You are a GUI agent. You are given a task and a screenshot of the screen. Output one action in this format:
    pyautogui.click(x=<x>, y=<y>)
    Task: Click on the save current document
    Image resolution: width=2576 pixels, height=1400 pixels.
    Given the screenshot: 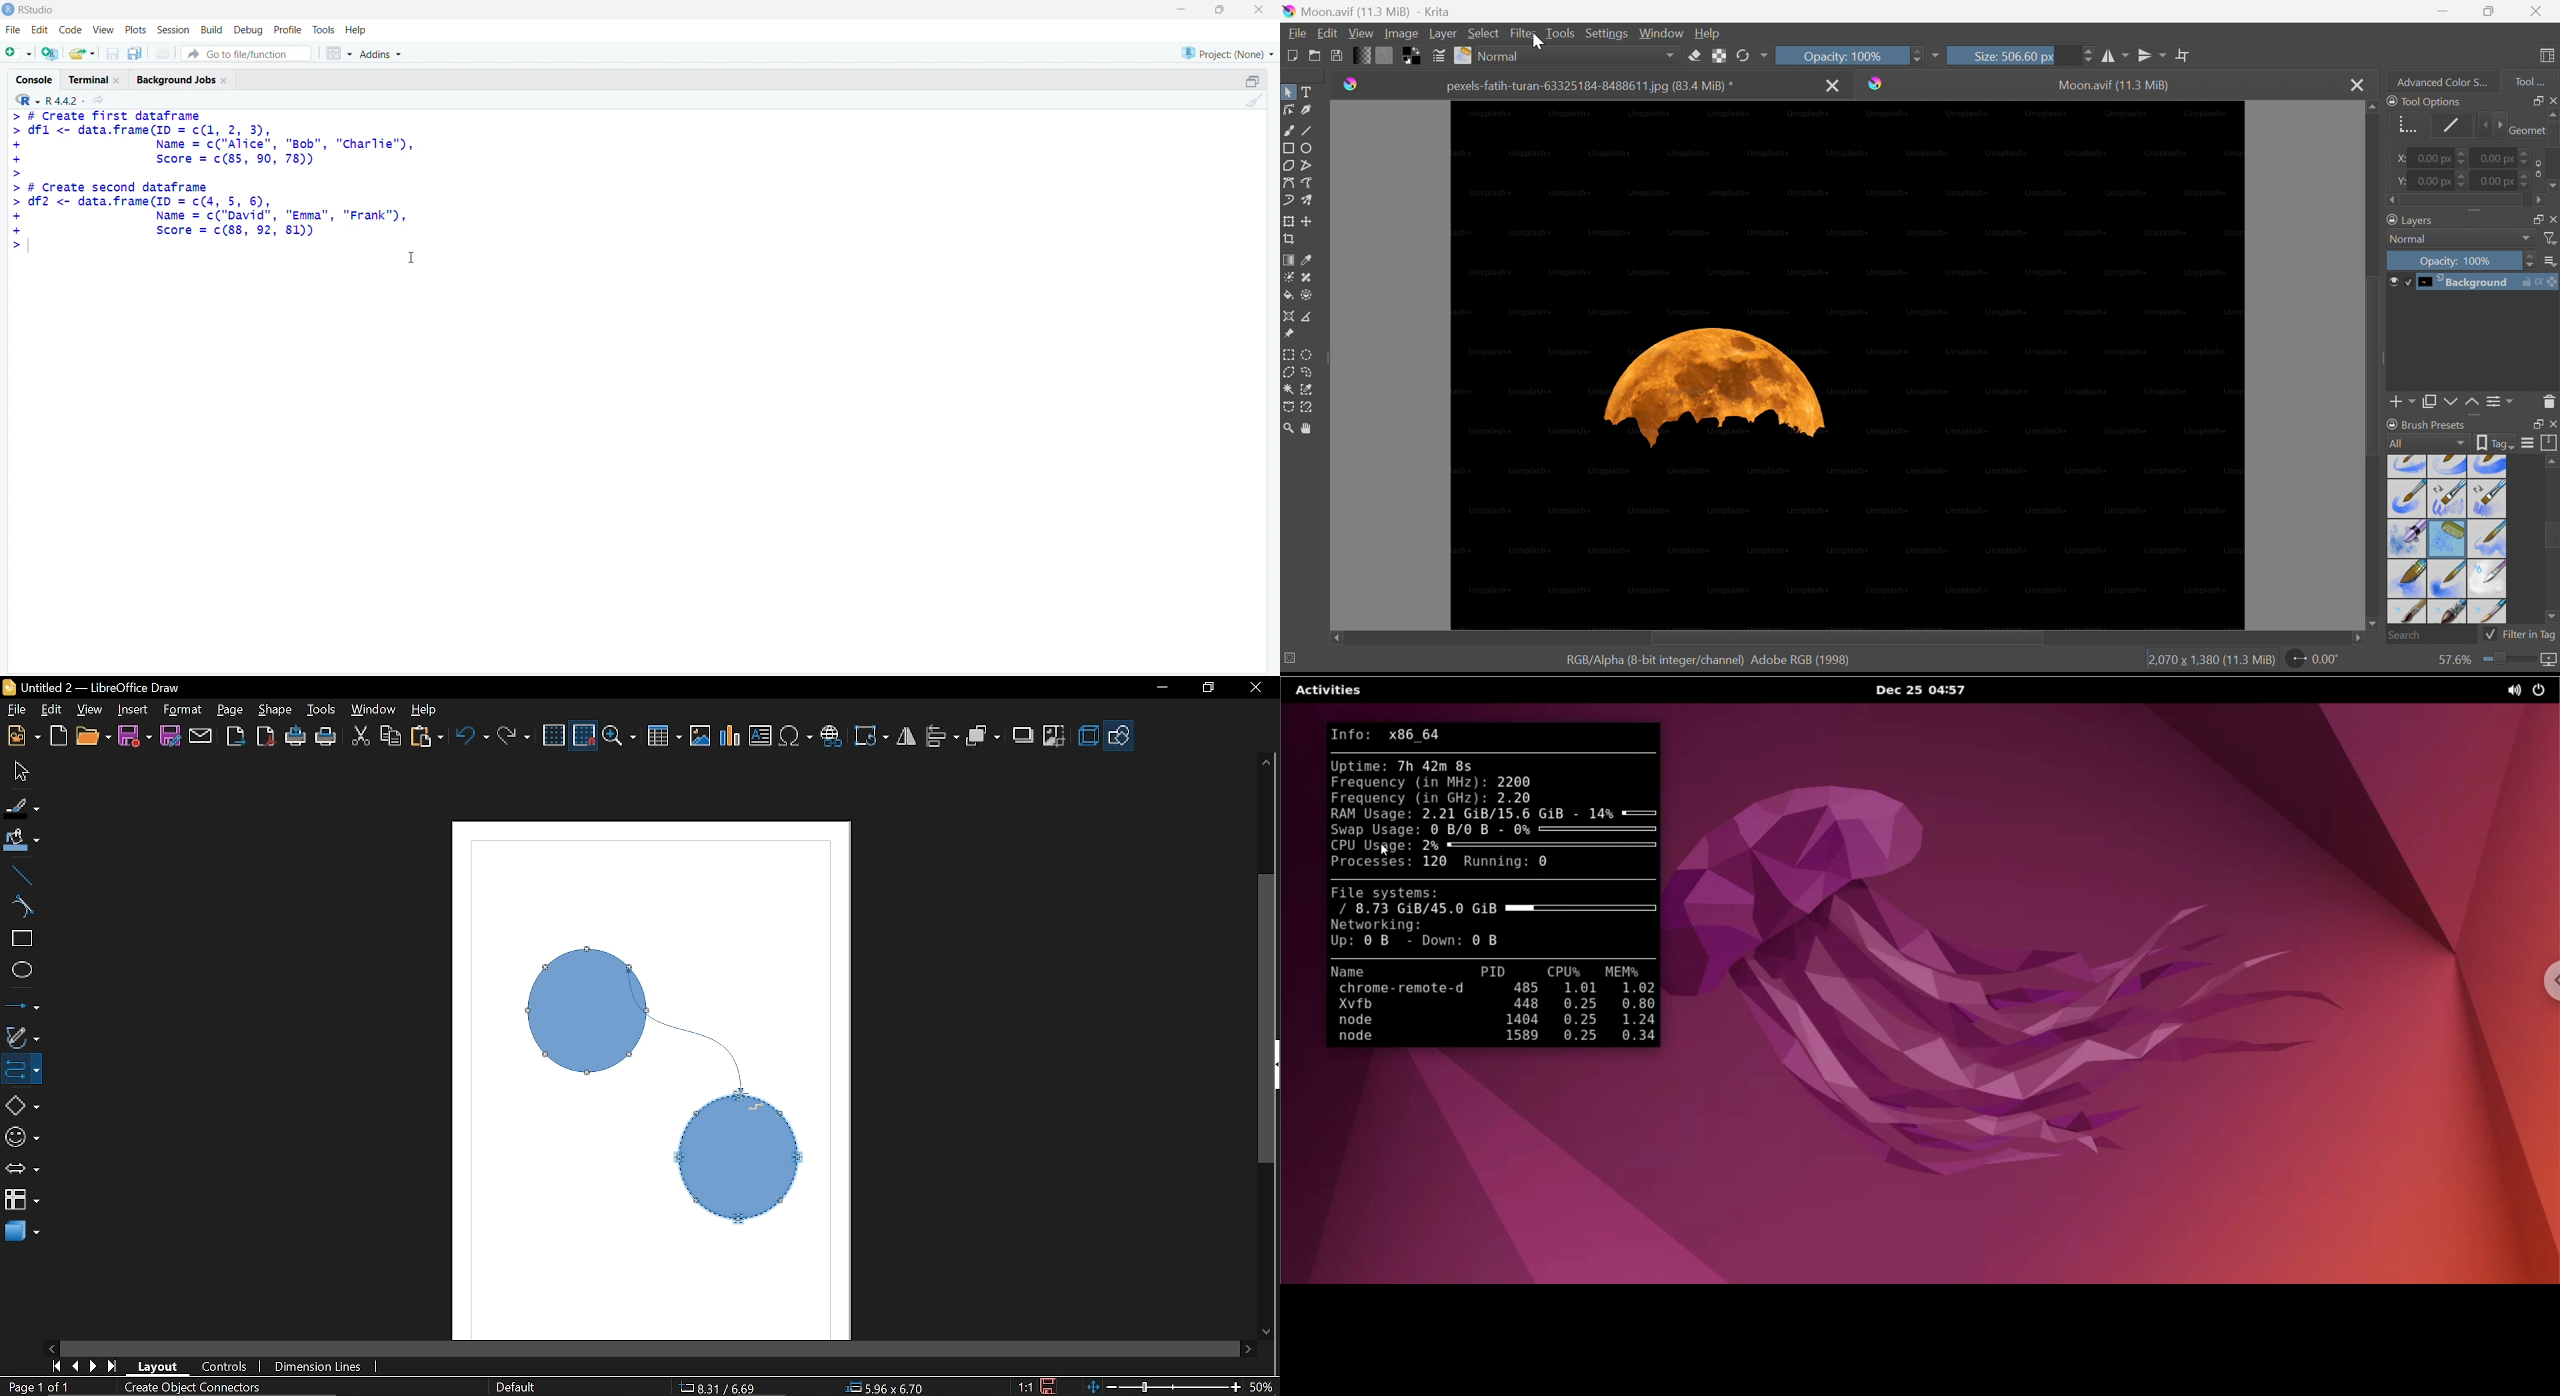 What is the action you would take?
    pyautogui.click(x=113, y=54)
    